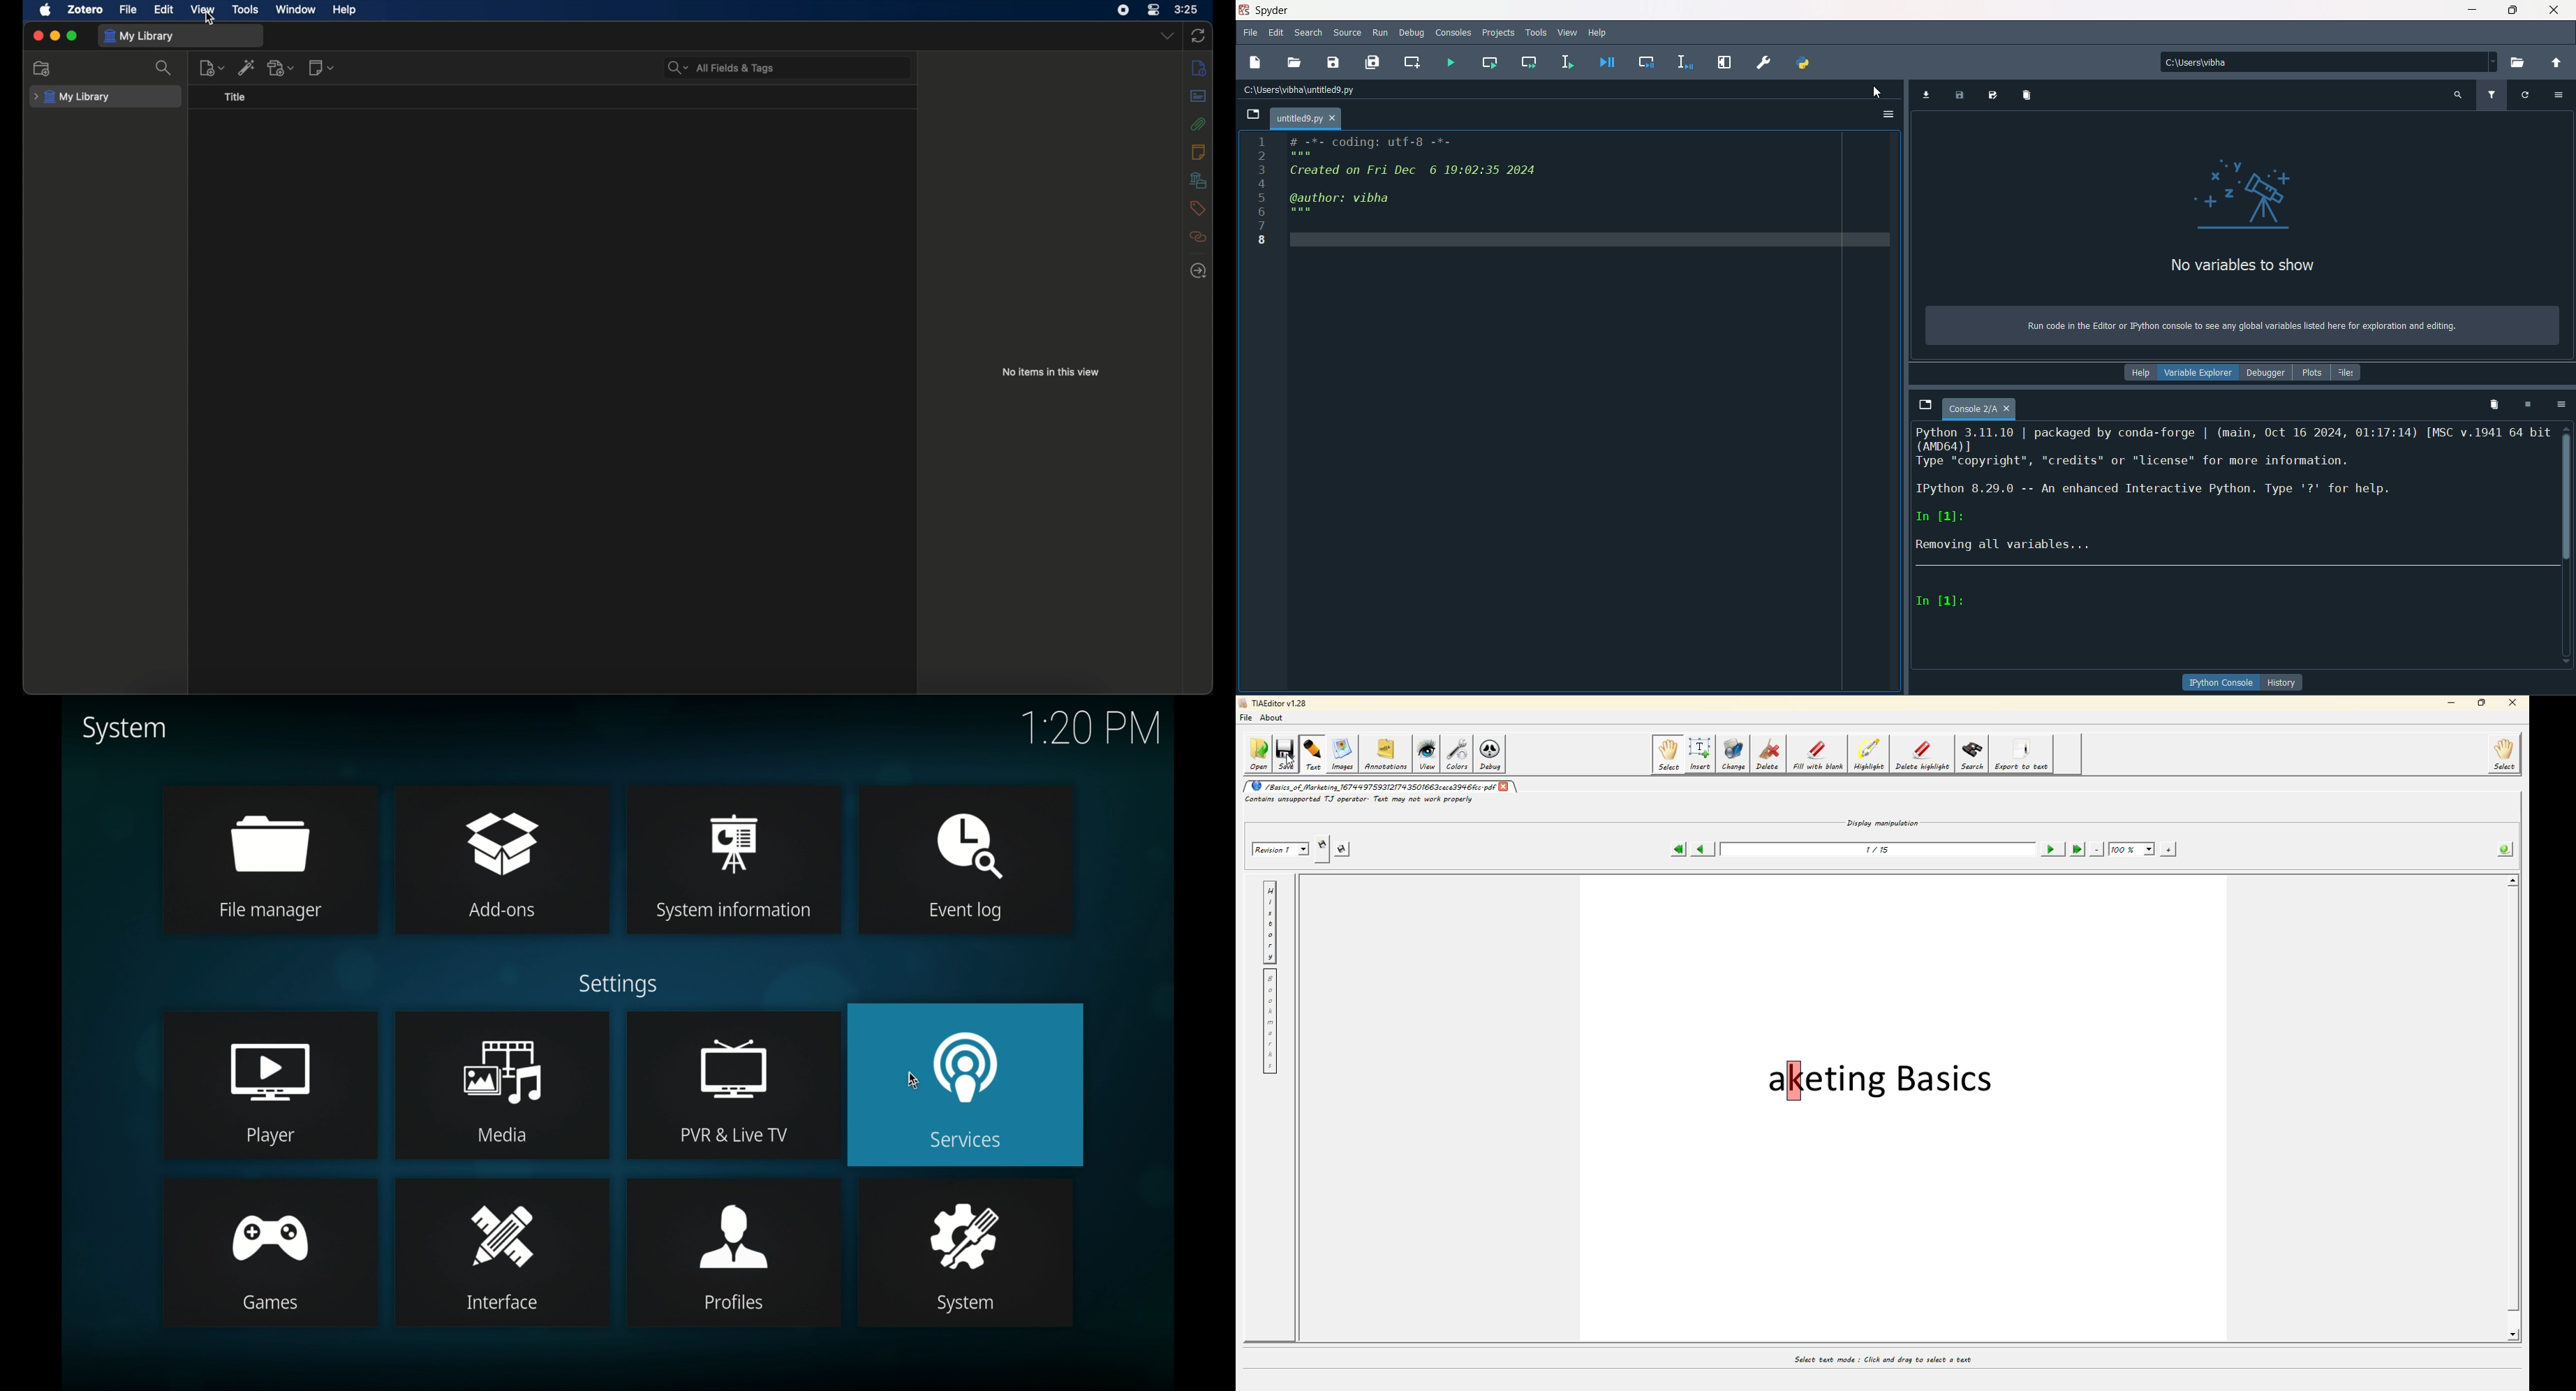 The width and height of the screenshot is (2576, 1400). I want to click on text, so click(2240, 326).